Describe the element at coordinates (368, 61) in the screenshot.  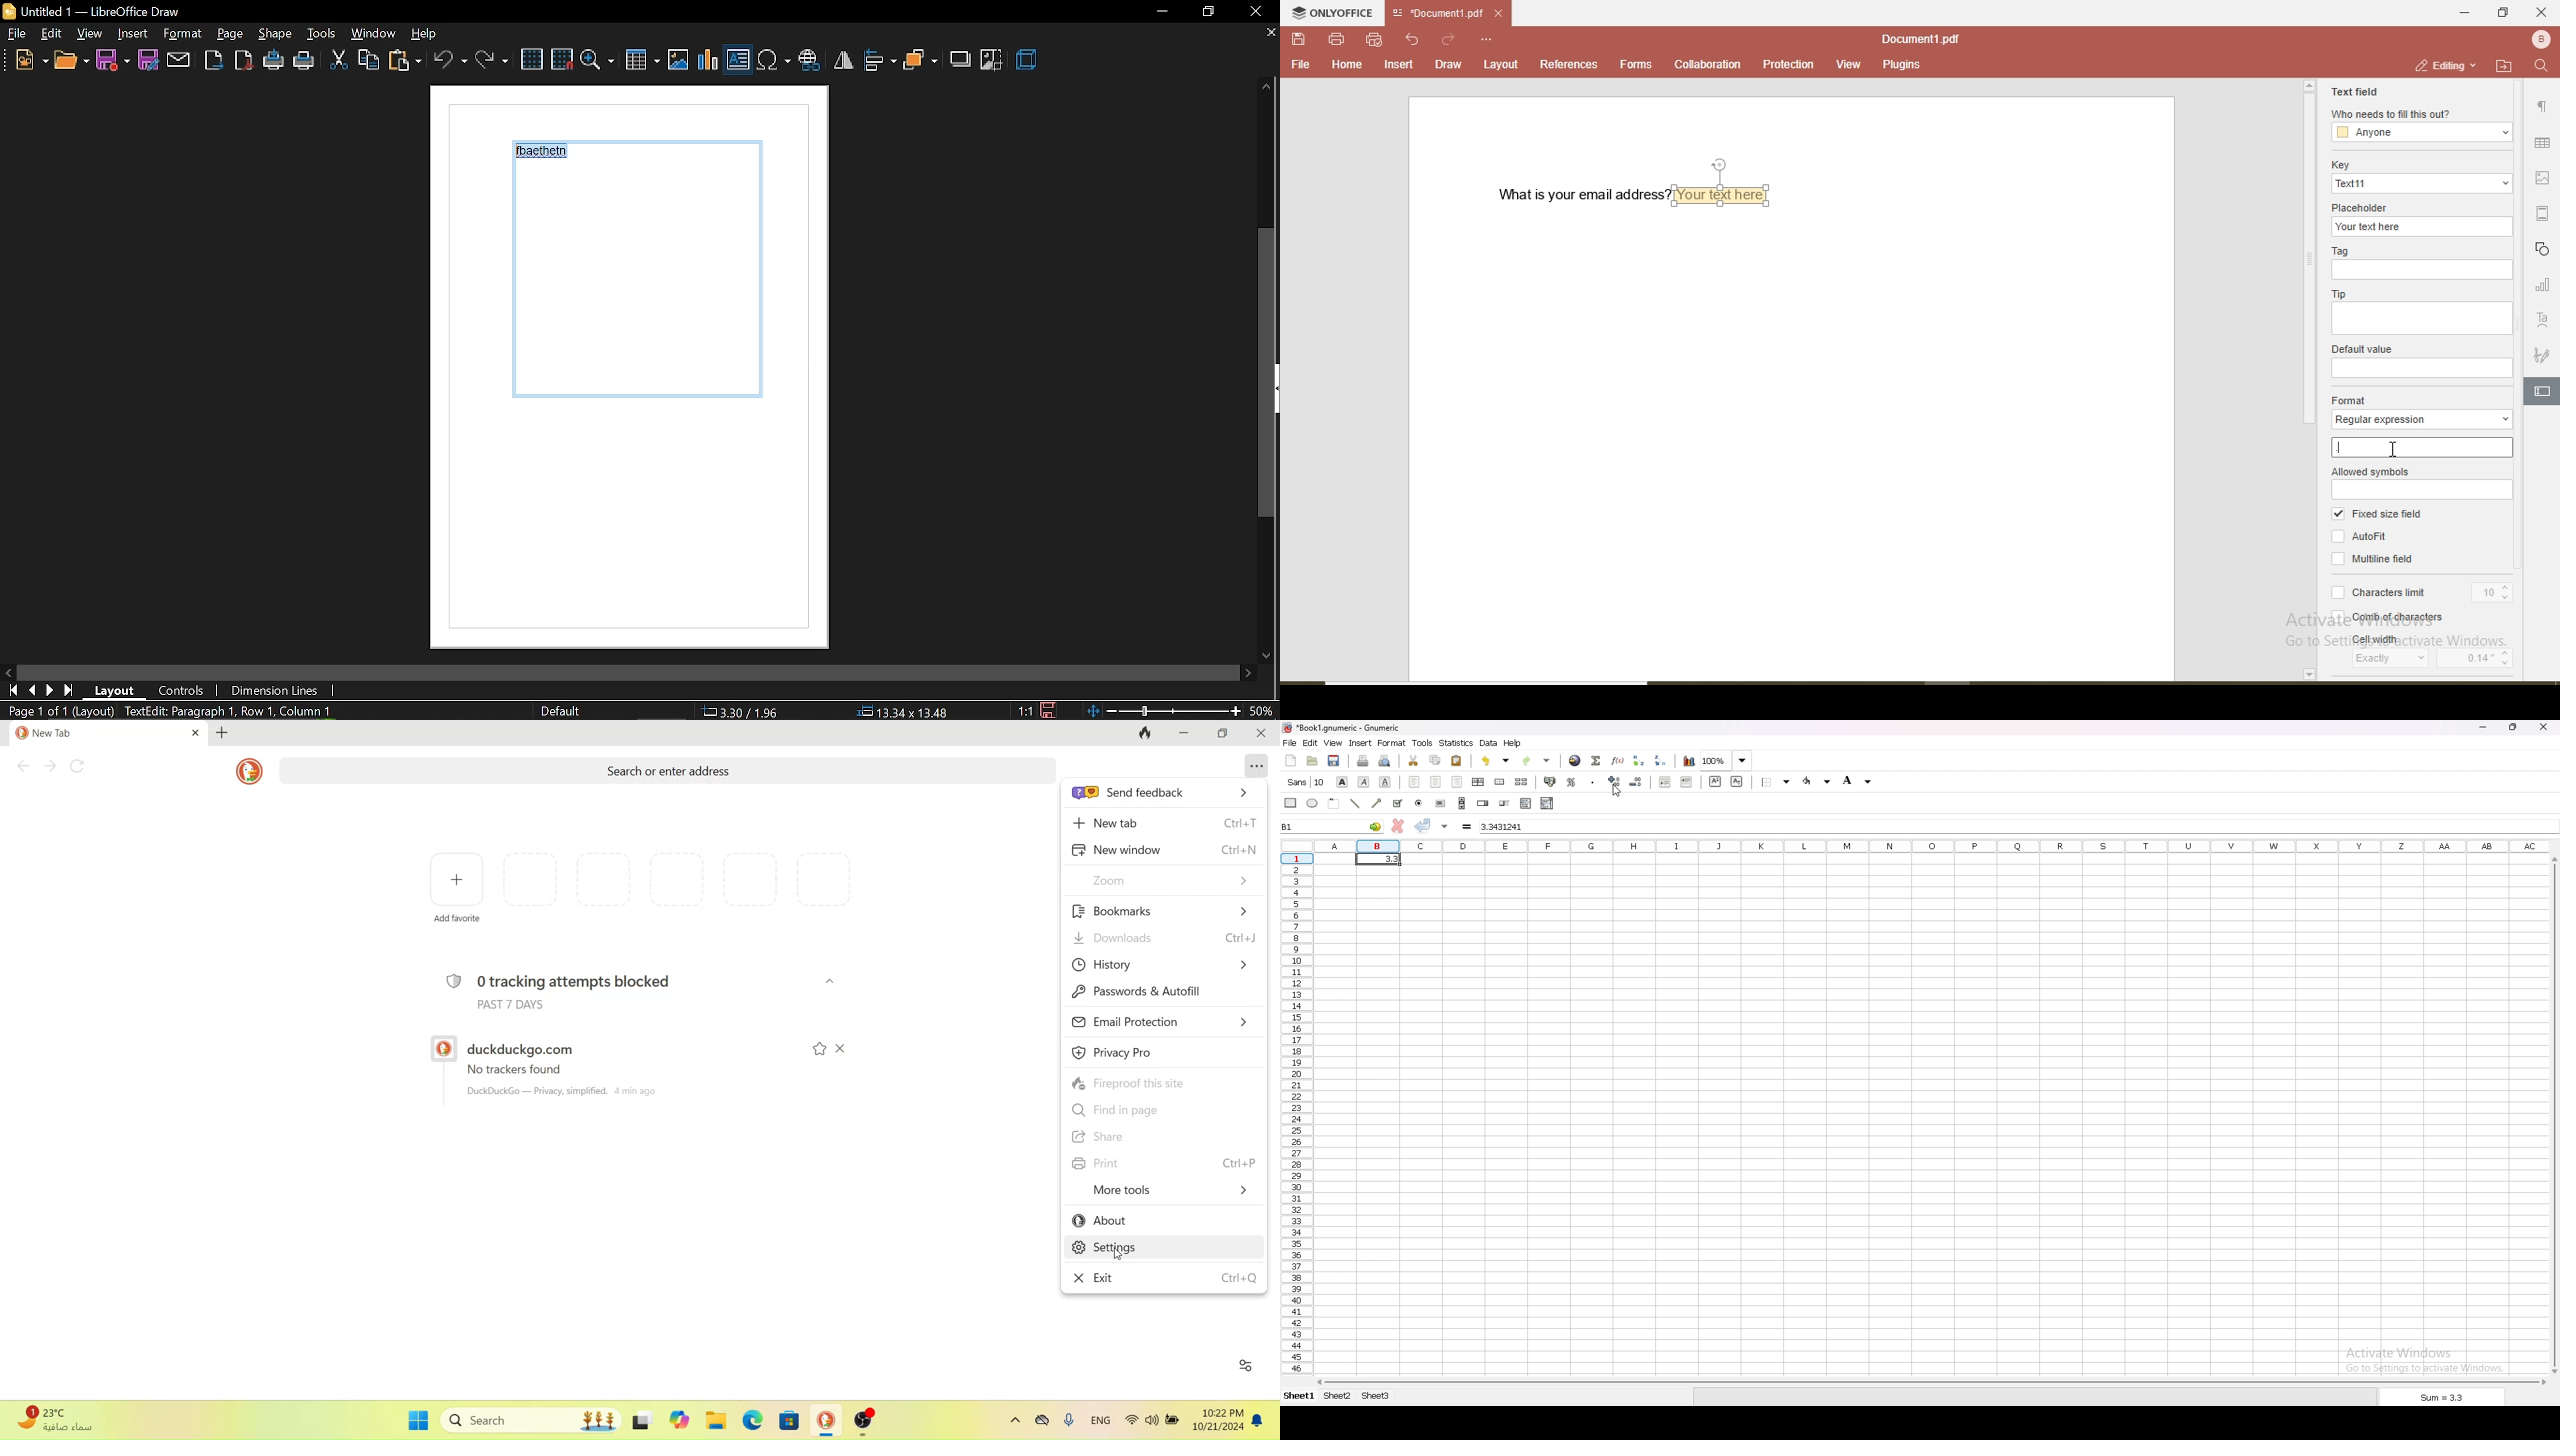
I see `copy` at that location.